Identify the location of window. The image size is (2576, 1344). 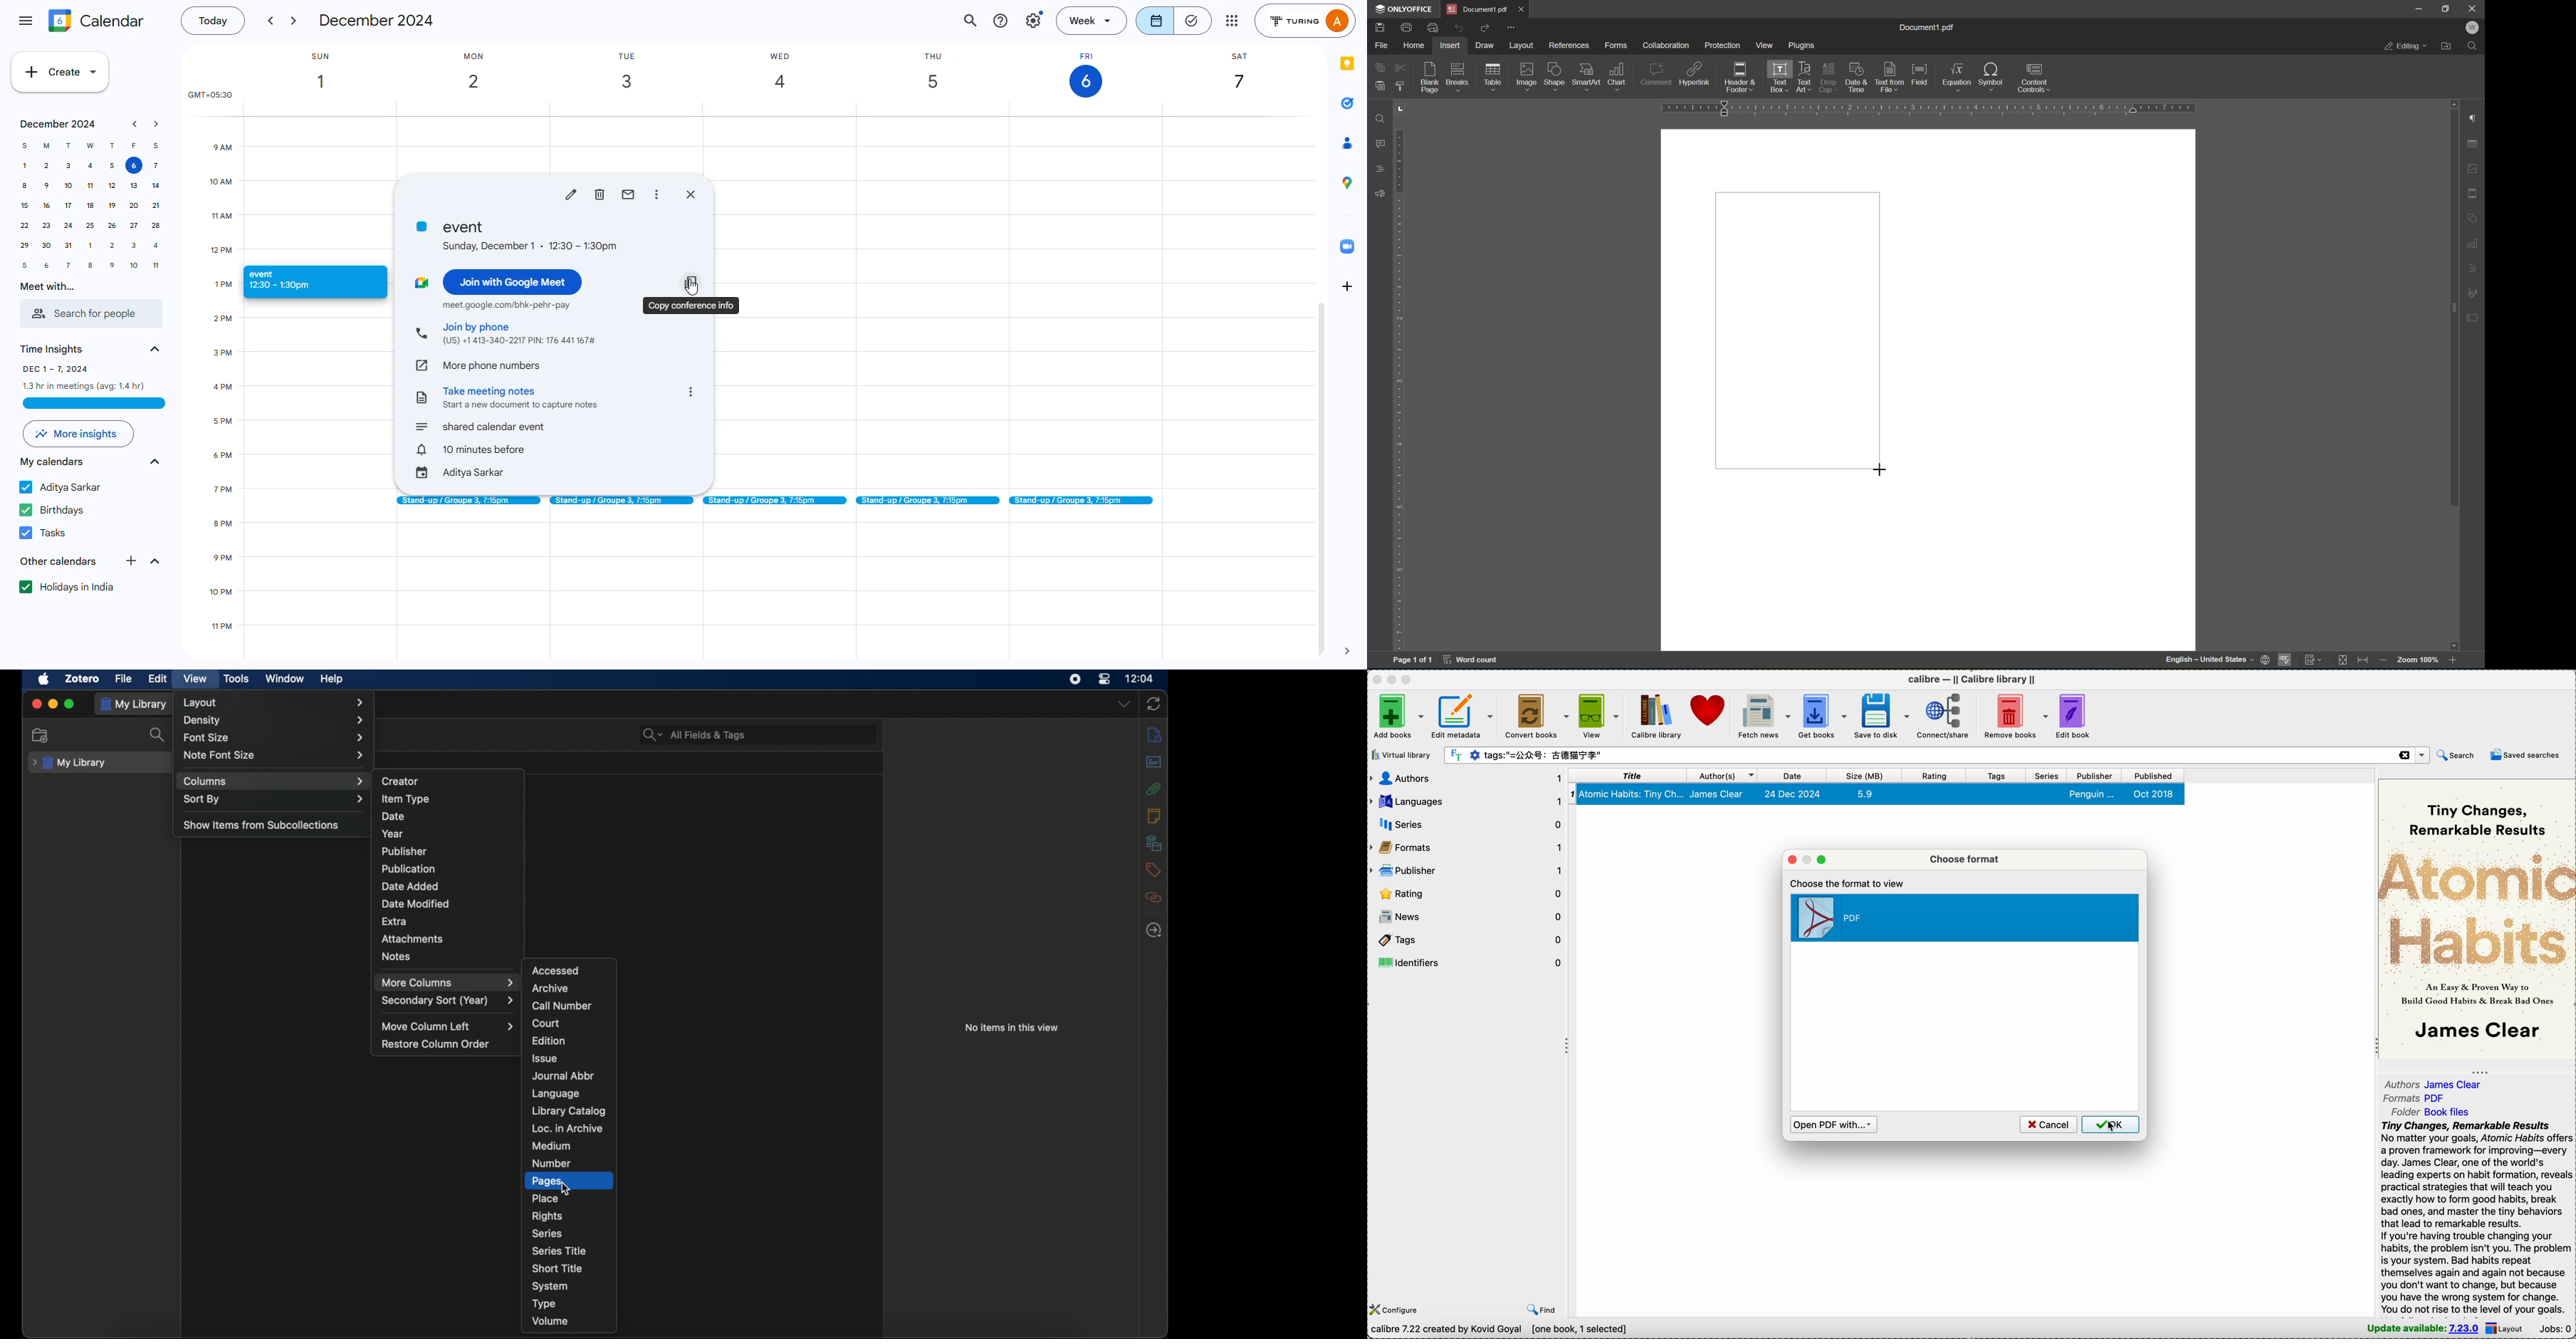
(284, 679).